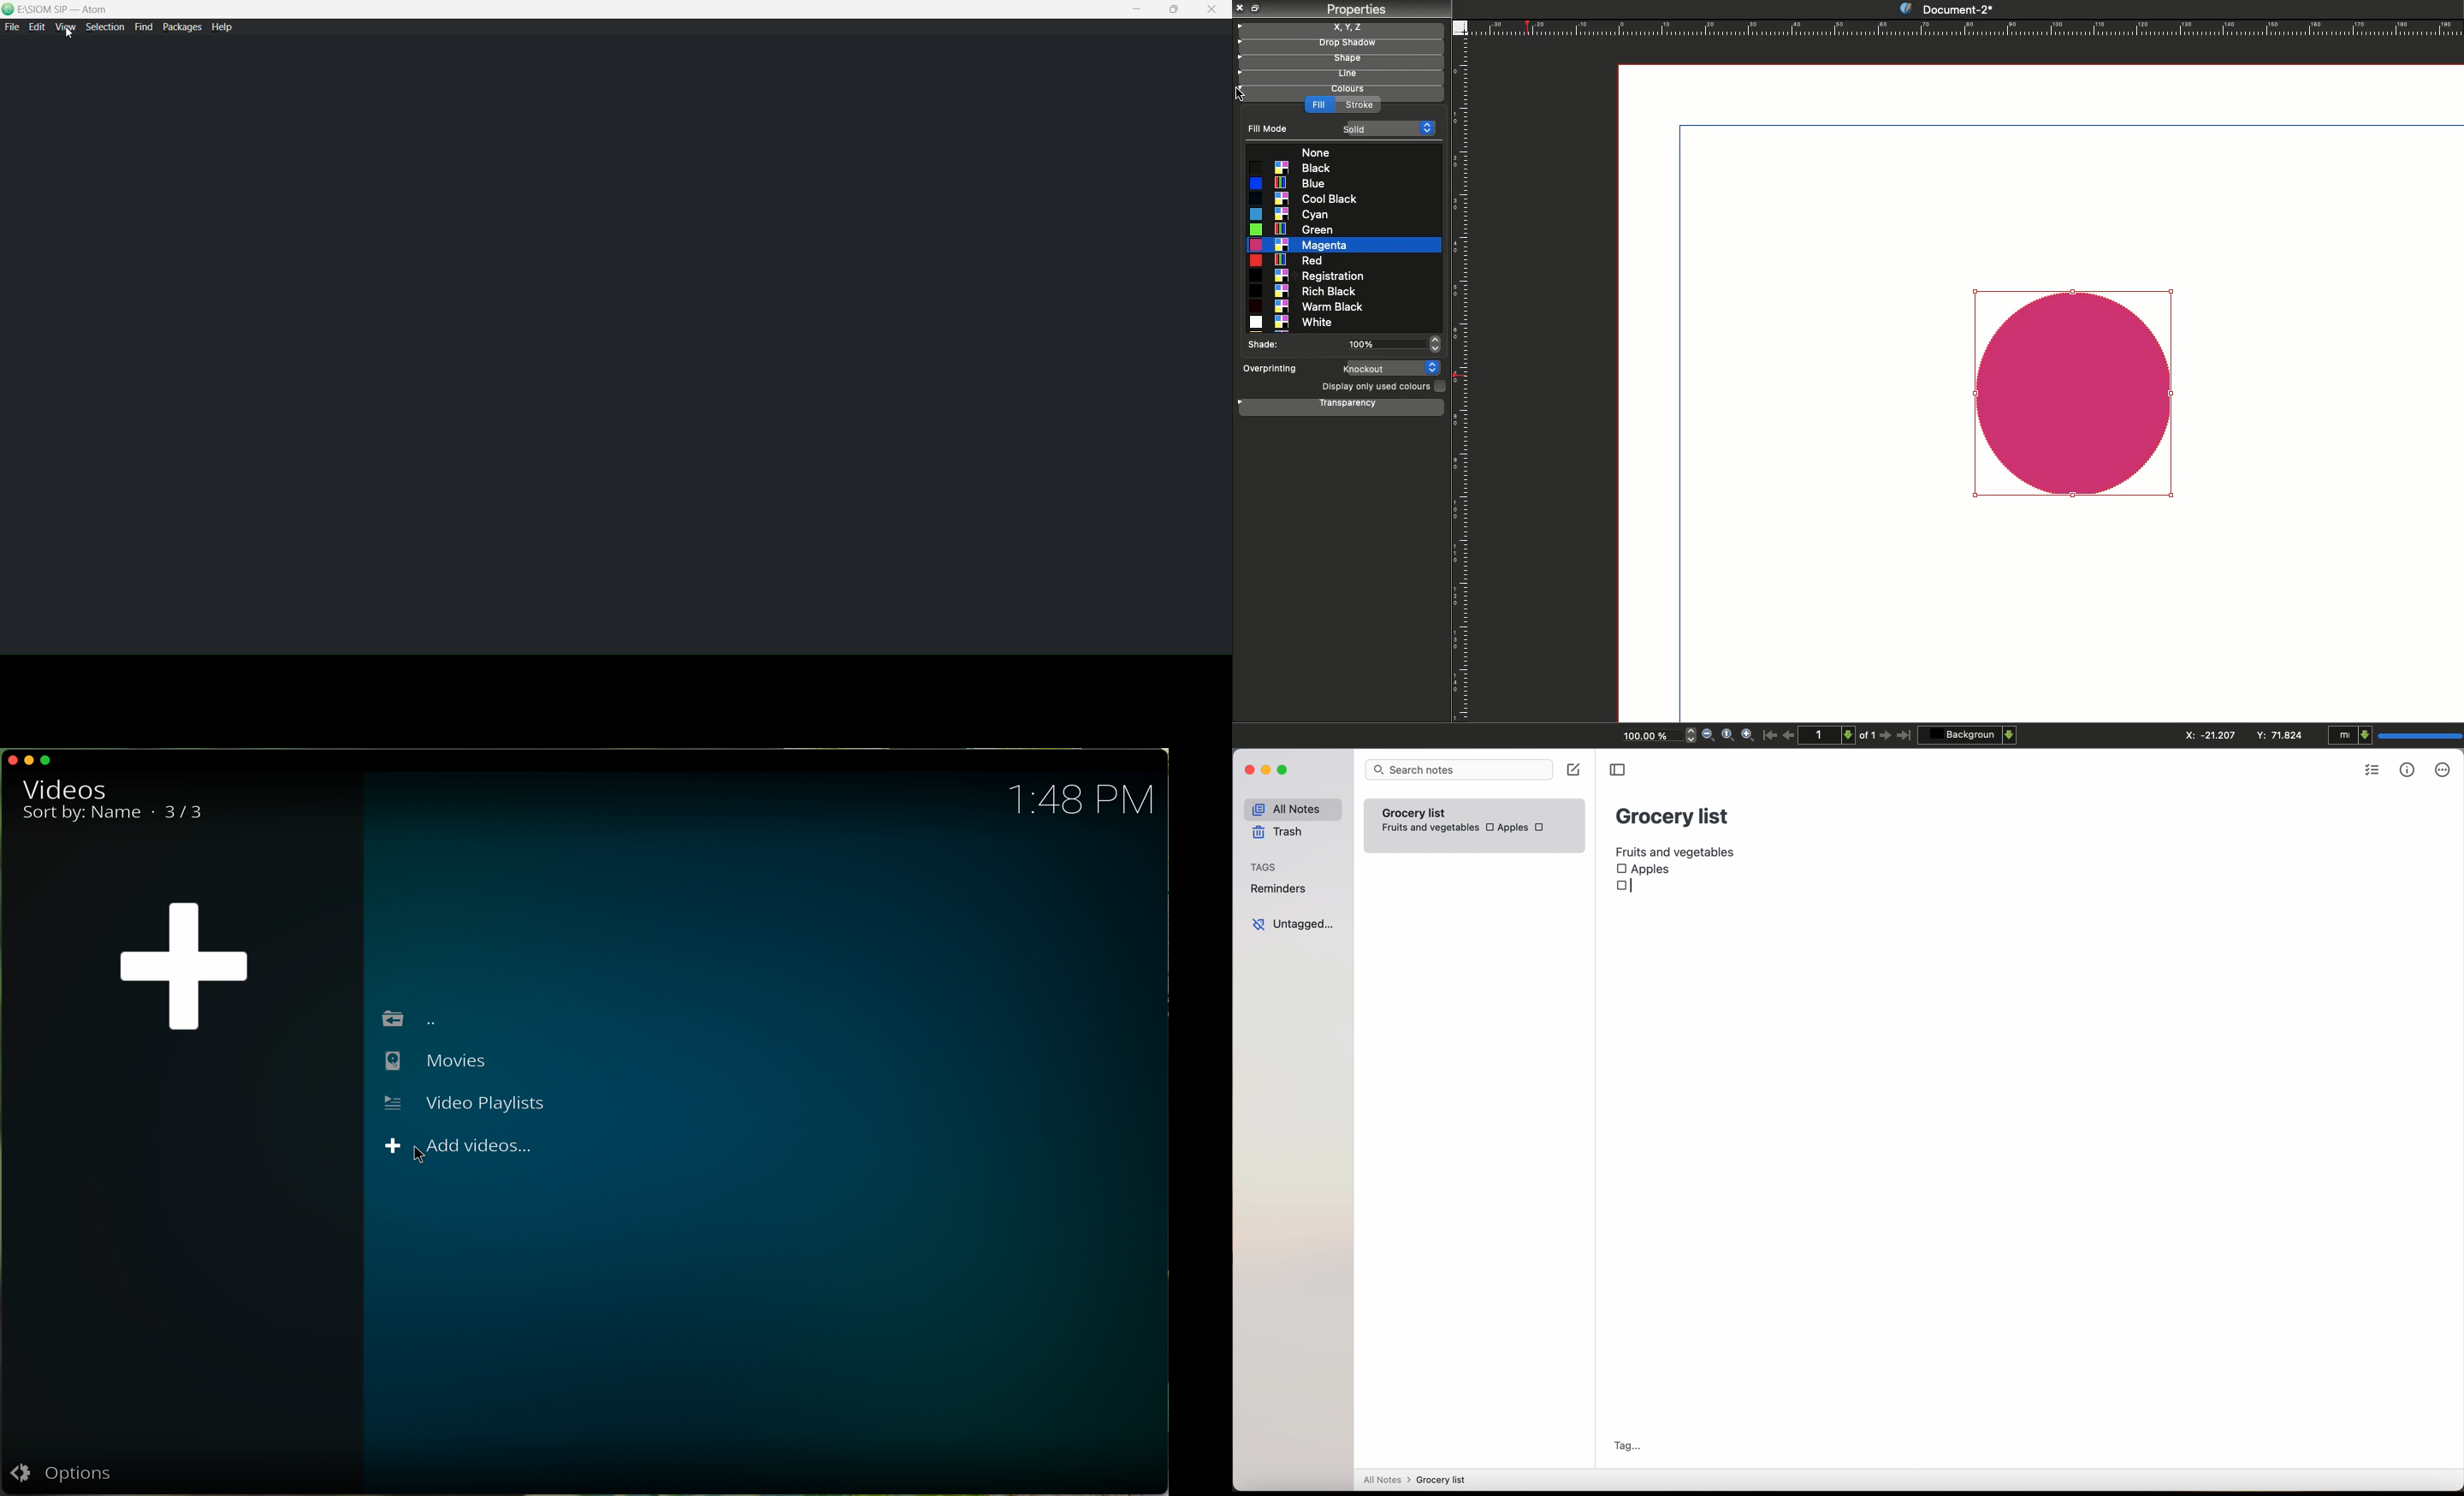 The width and height of the screenshot is (2464, 1512). I want to click on minimise, so click(31, 759).